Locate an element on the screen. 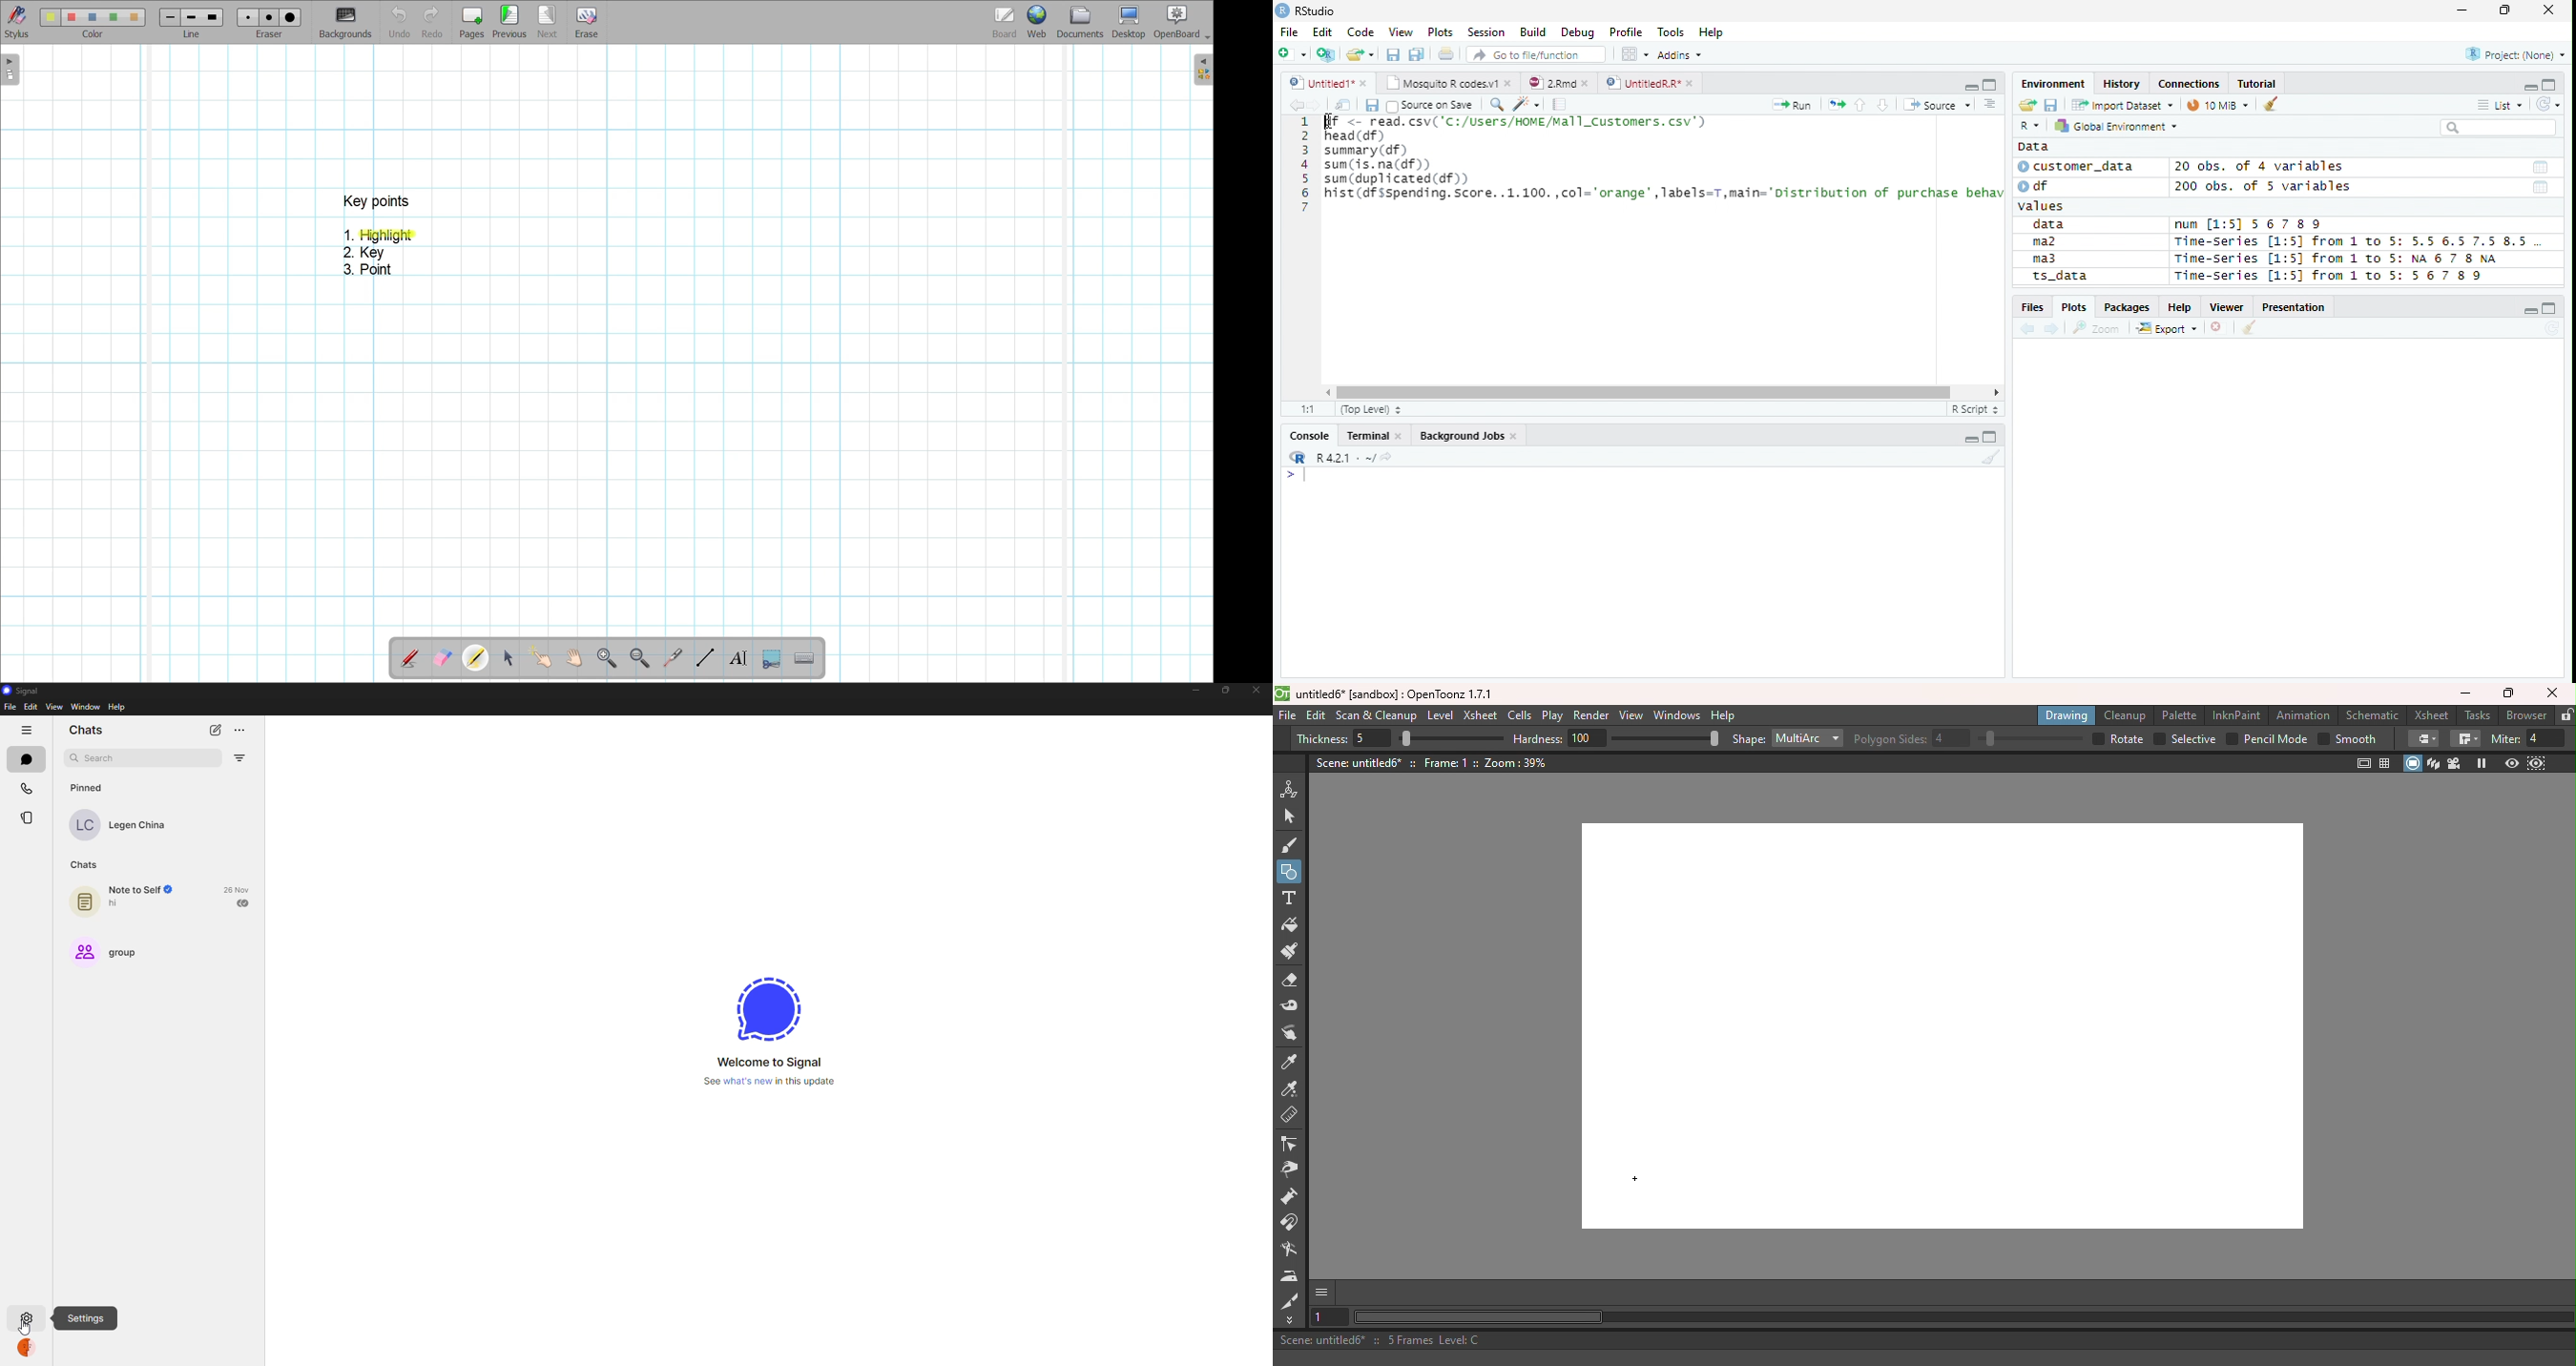  Cursor is located at coordinates (1330, 124).